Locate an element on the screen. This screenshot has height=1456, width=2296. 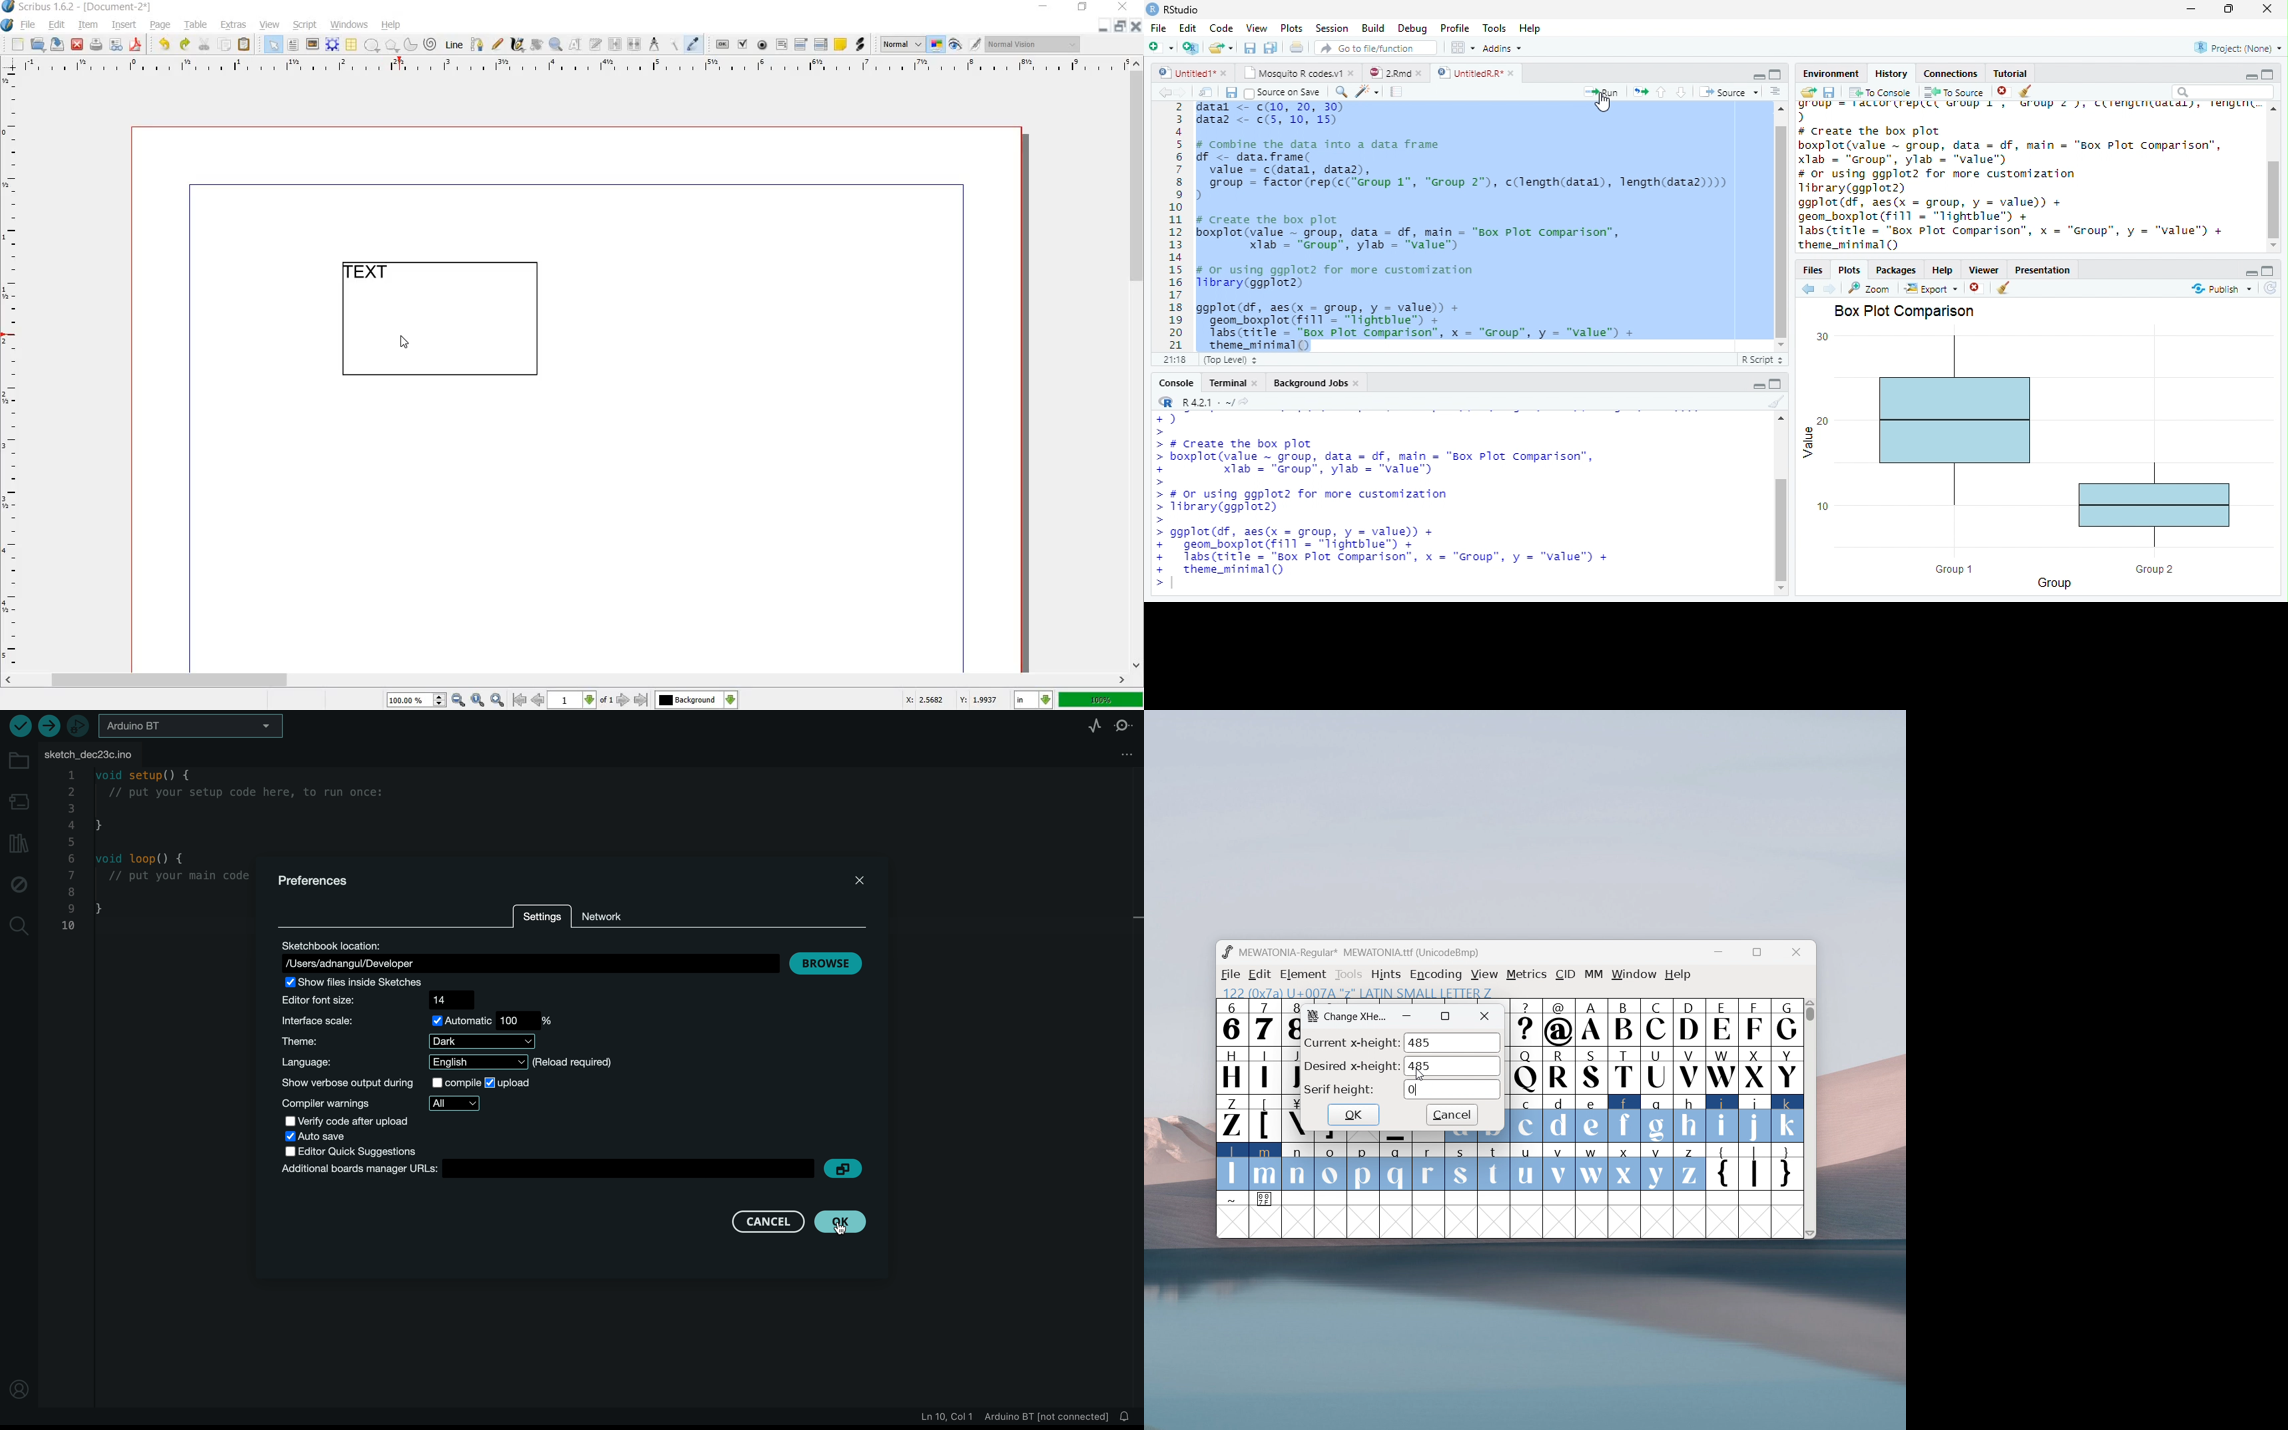
W is located at coordinates (1721, 1070).